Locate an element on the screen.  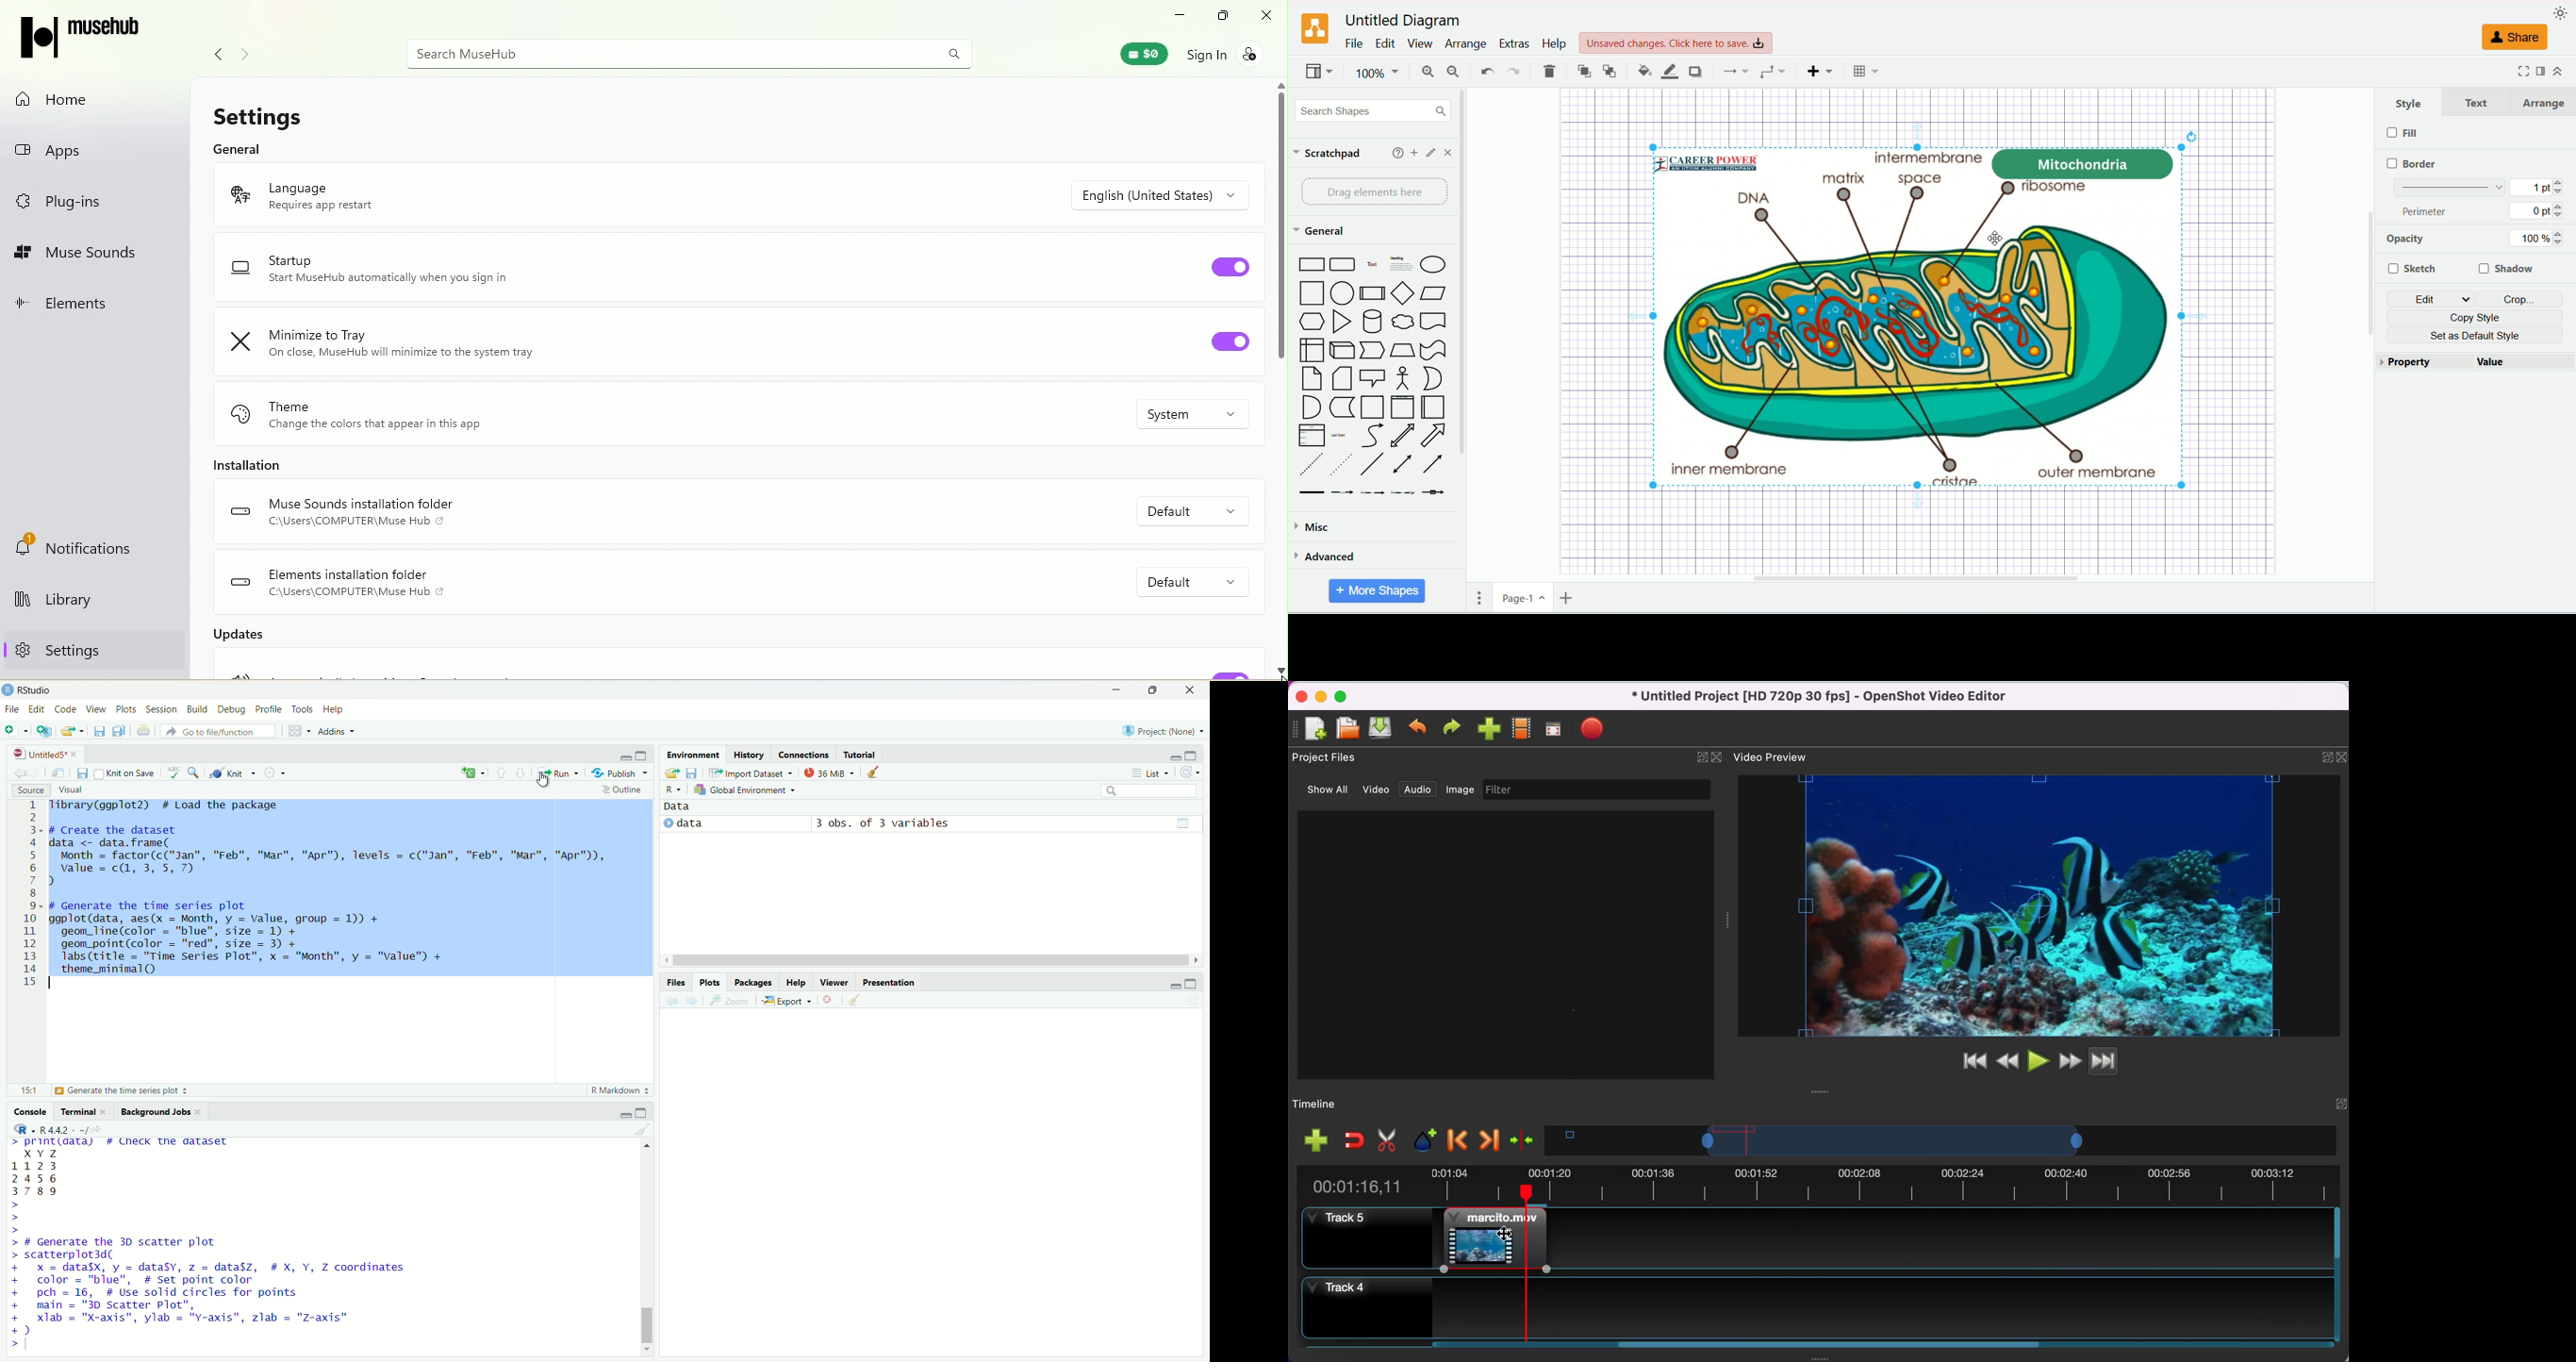
create a project is located at coordinates (45, 731).